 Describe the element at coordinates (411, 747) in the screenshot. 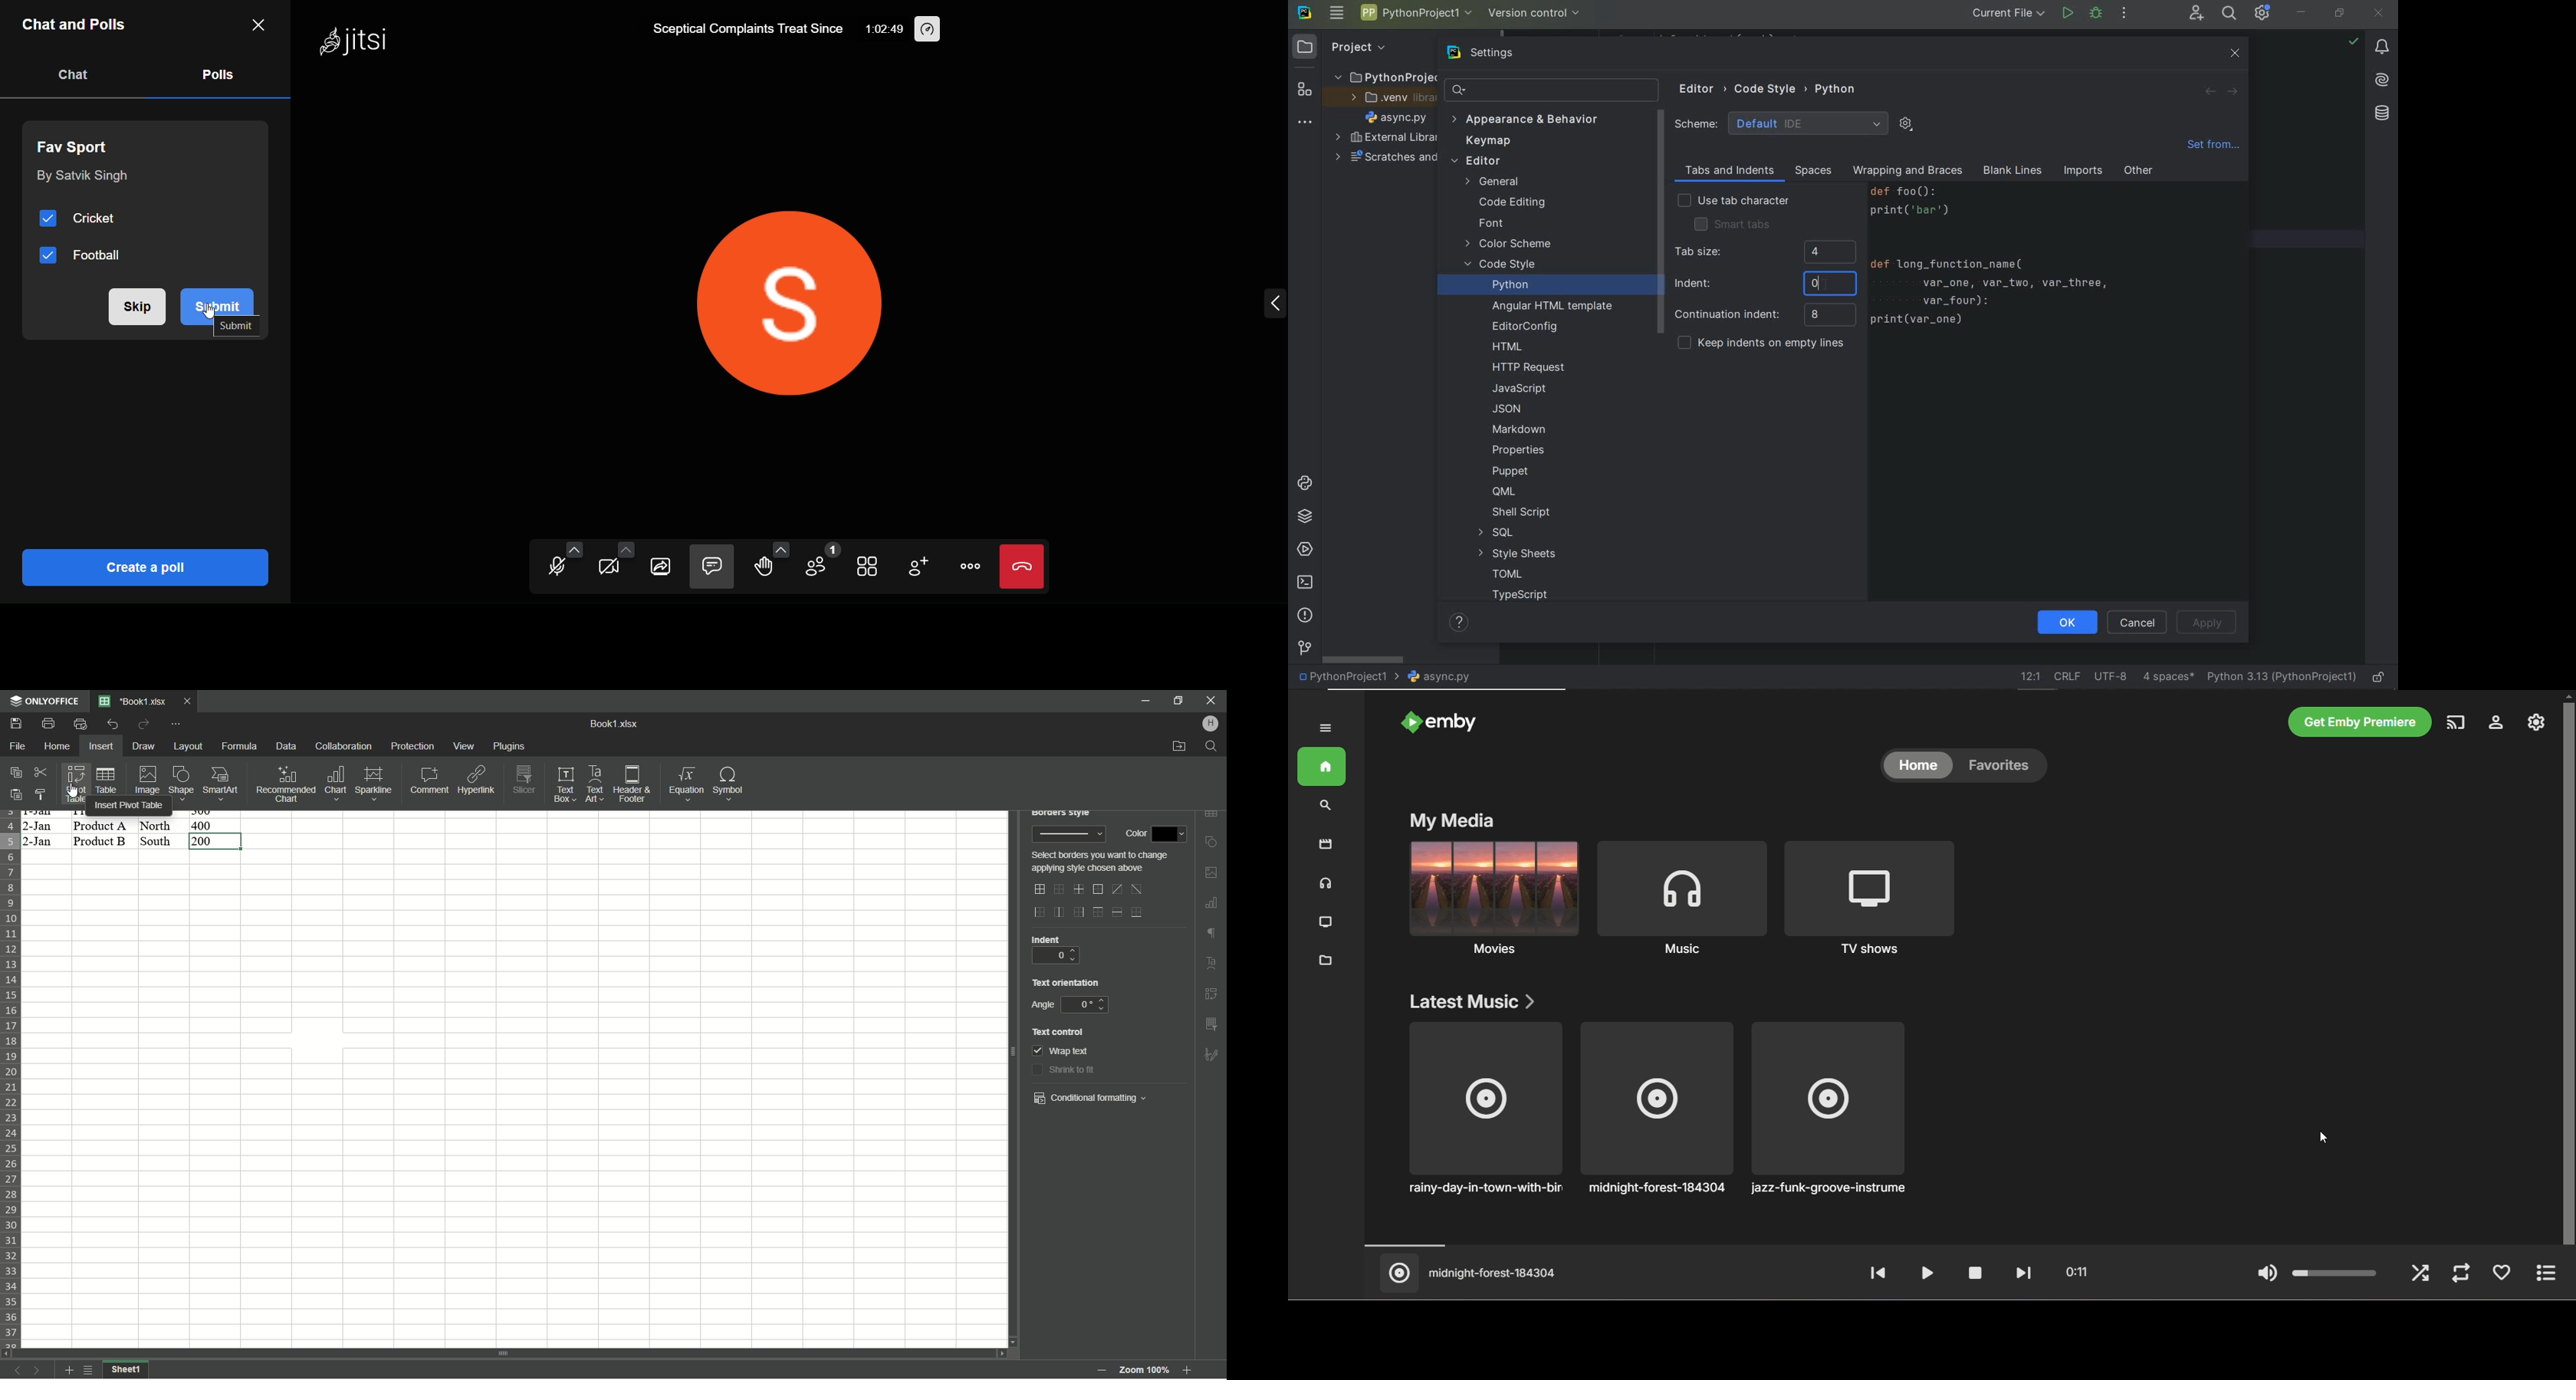

I see `protection` at that location.